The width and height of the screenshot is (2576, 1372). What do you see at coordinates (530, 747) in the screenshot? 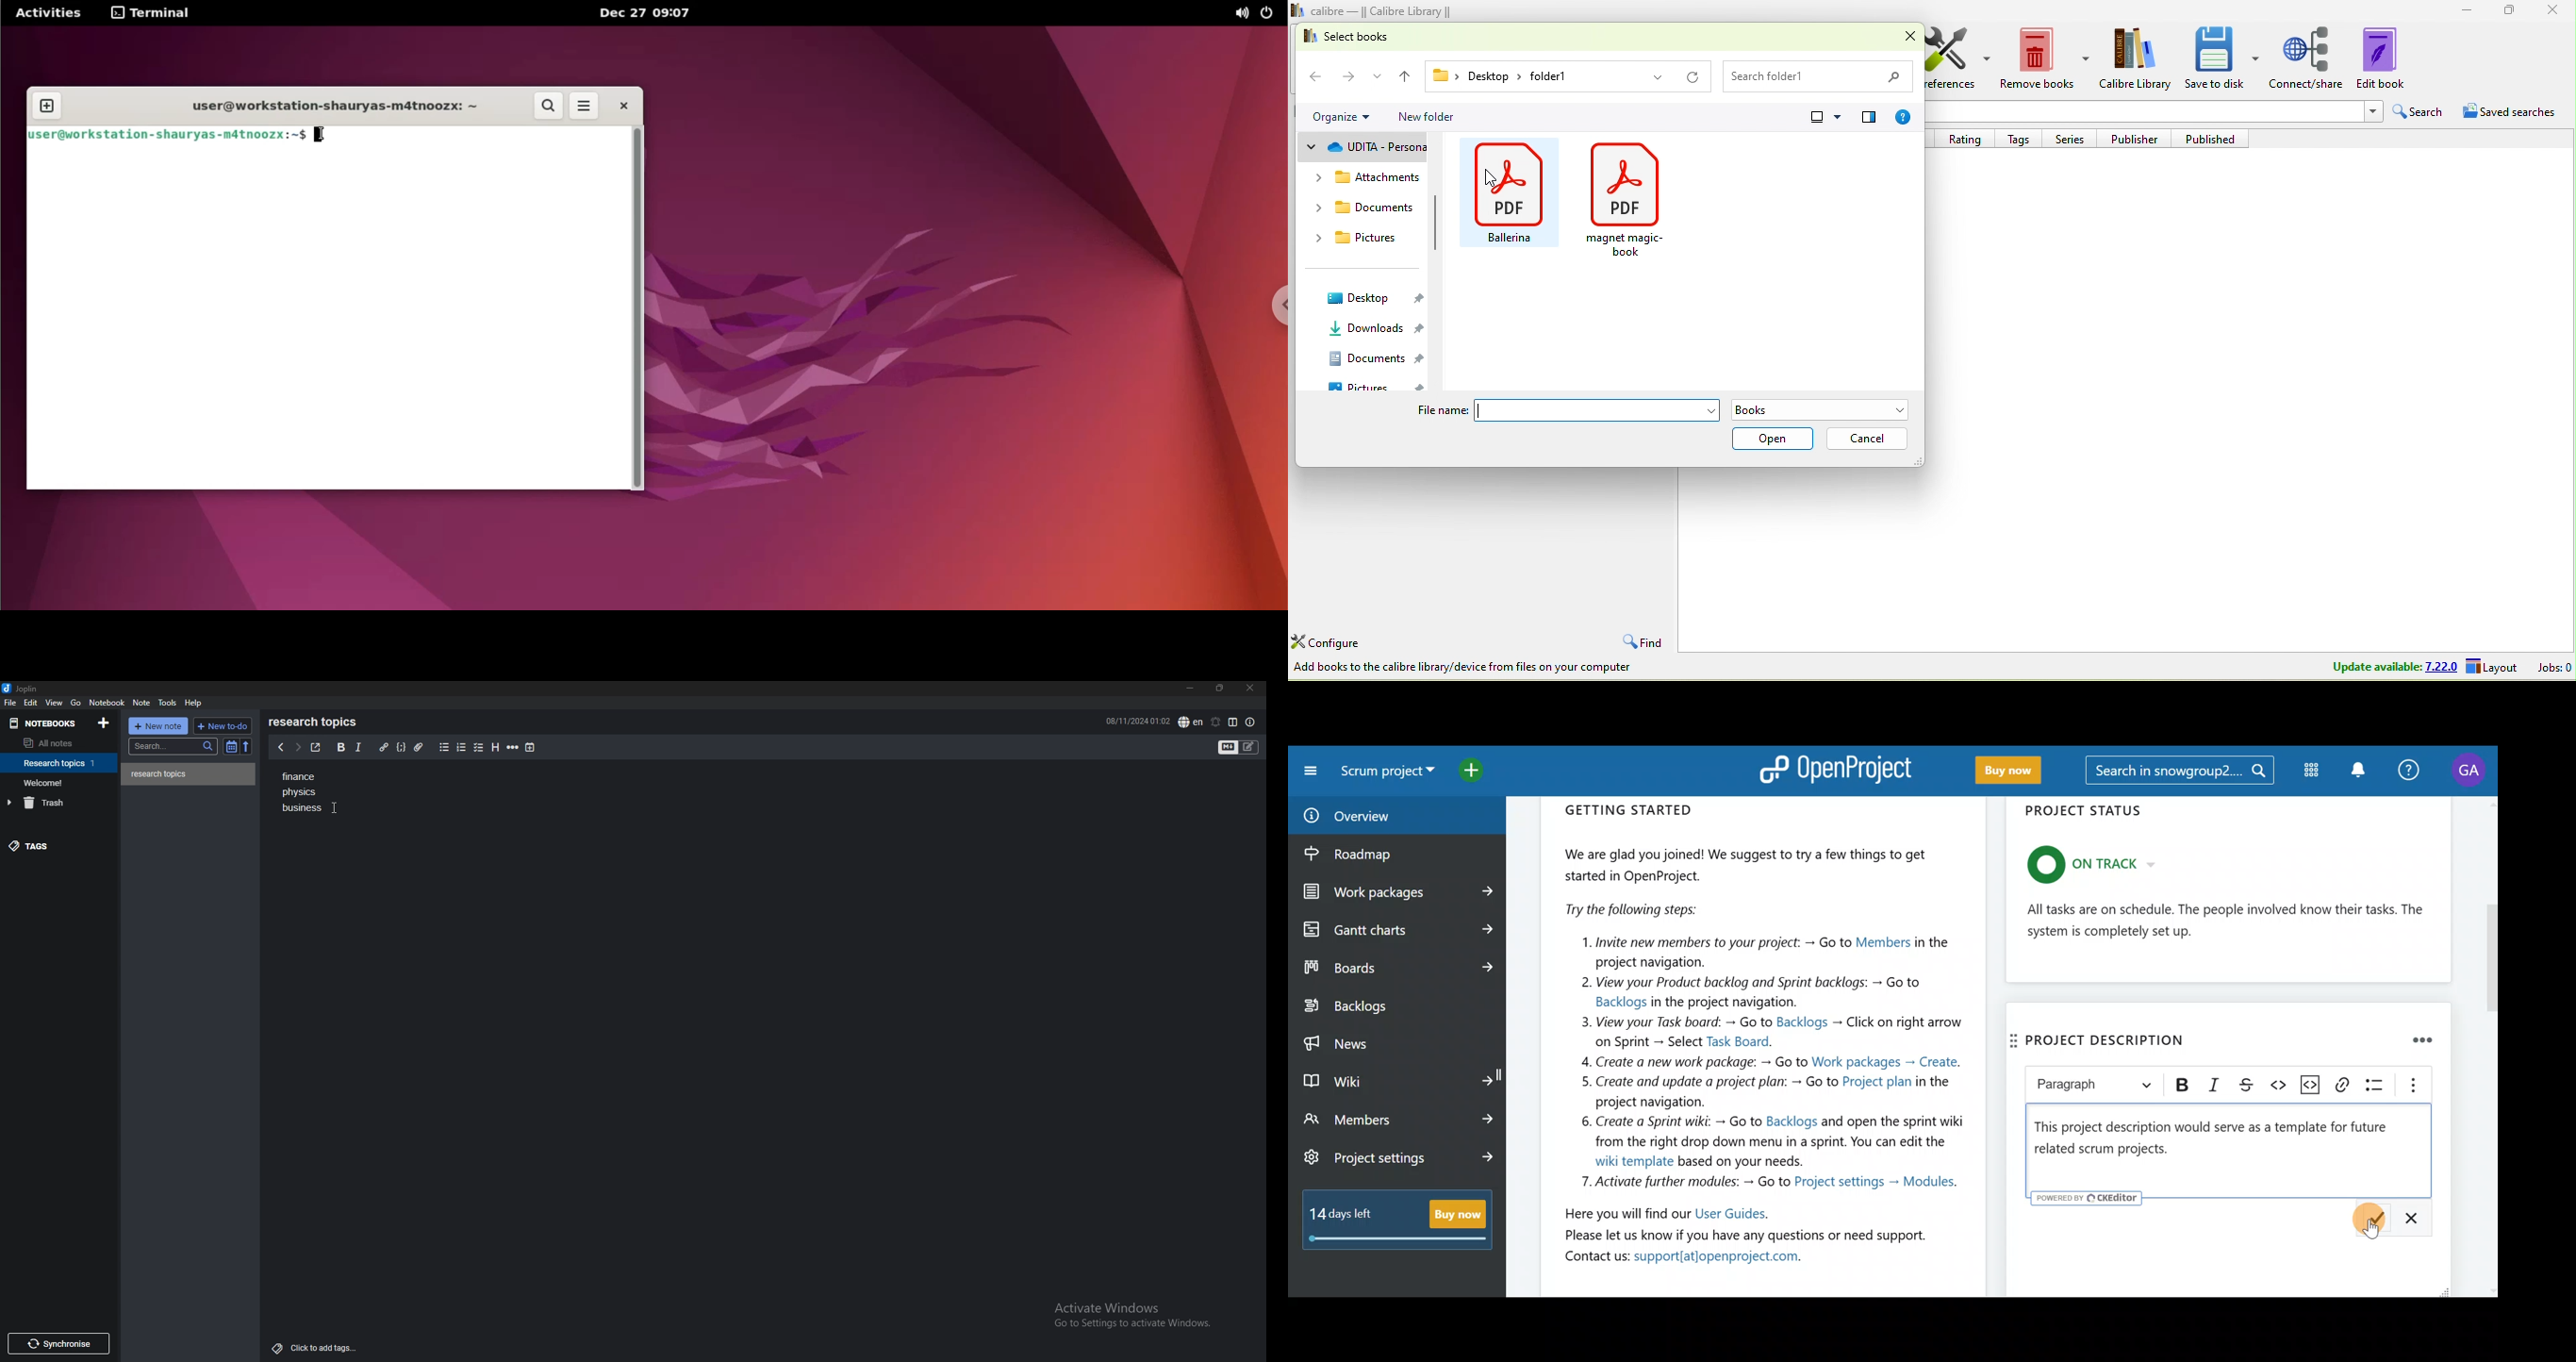
I see `add time` at bounding box center [530, 747].